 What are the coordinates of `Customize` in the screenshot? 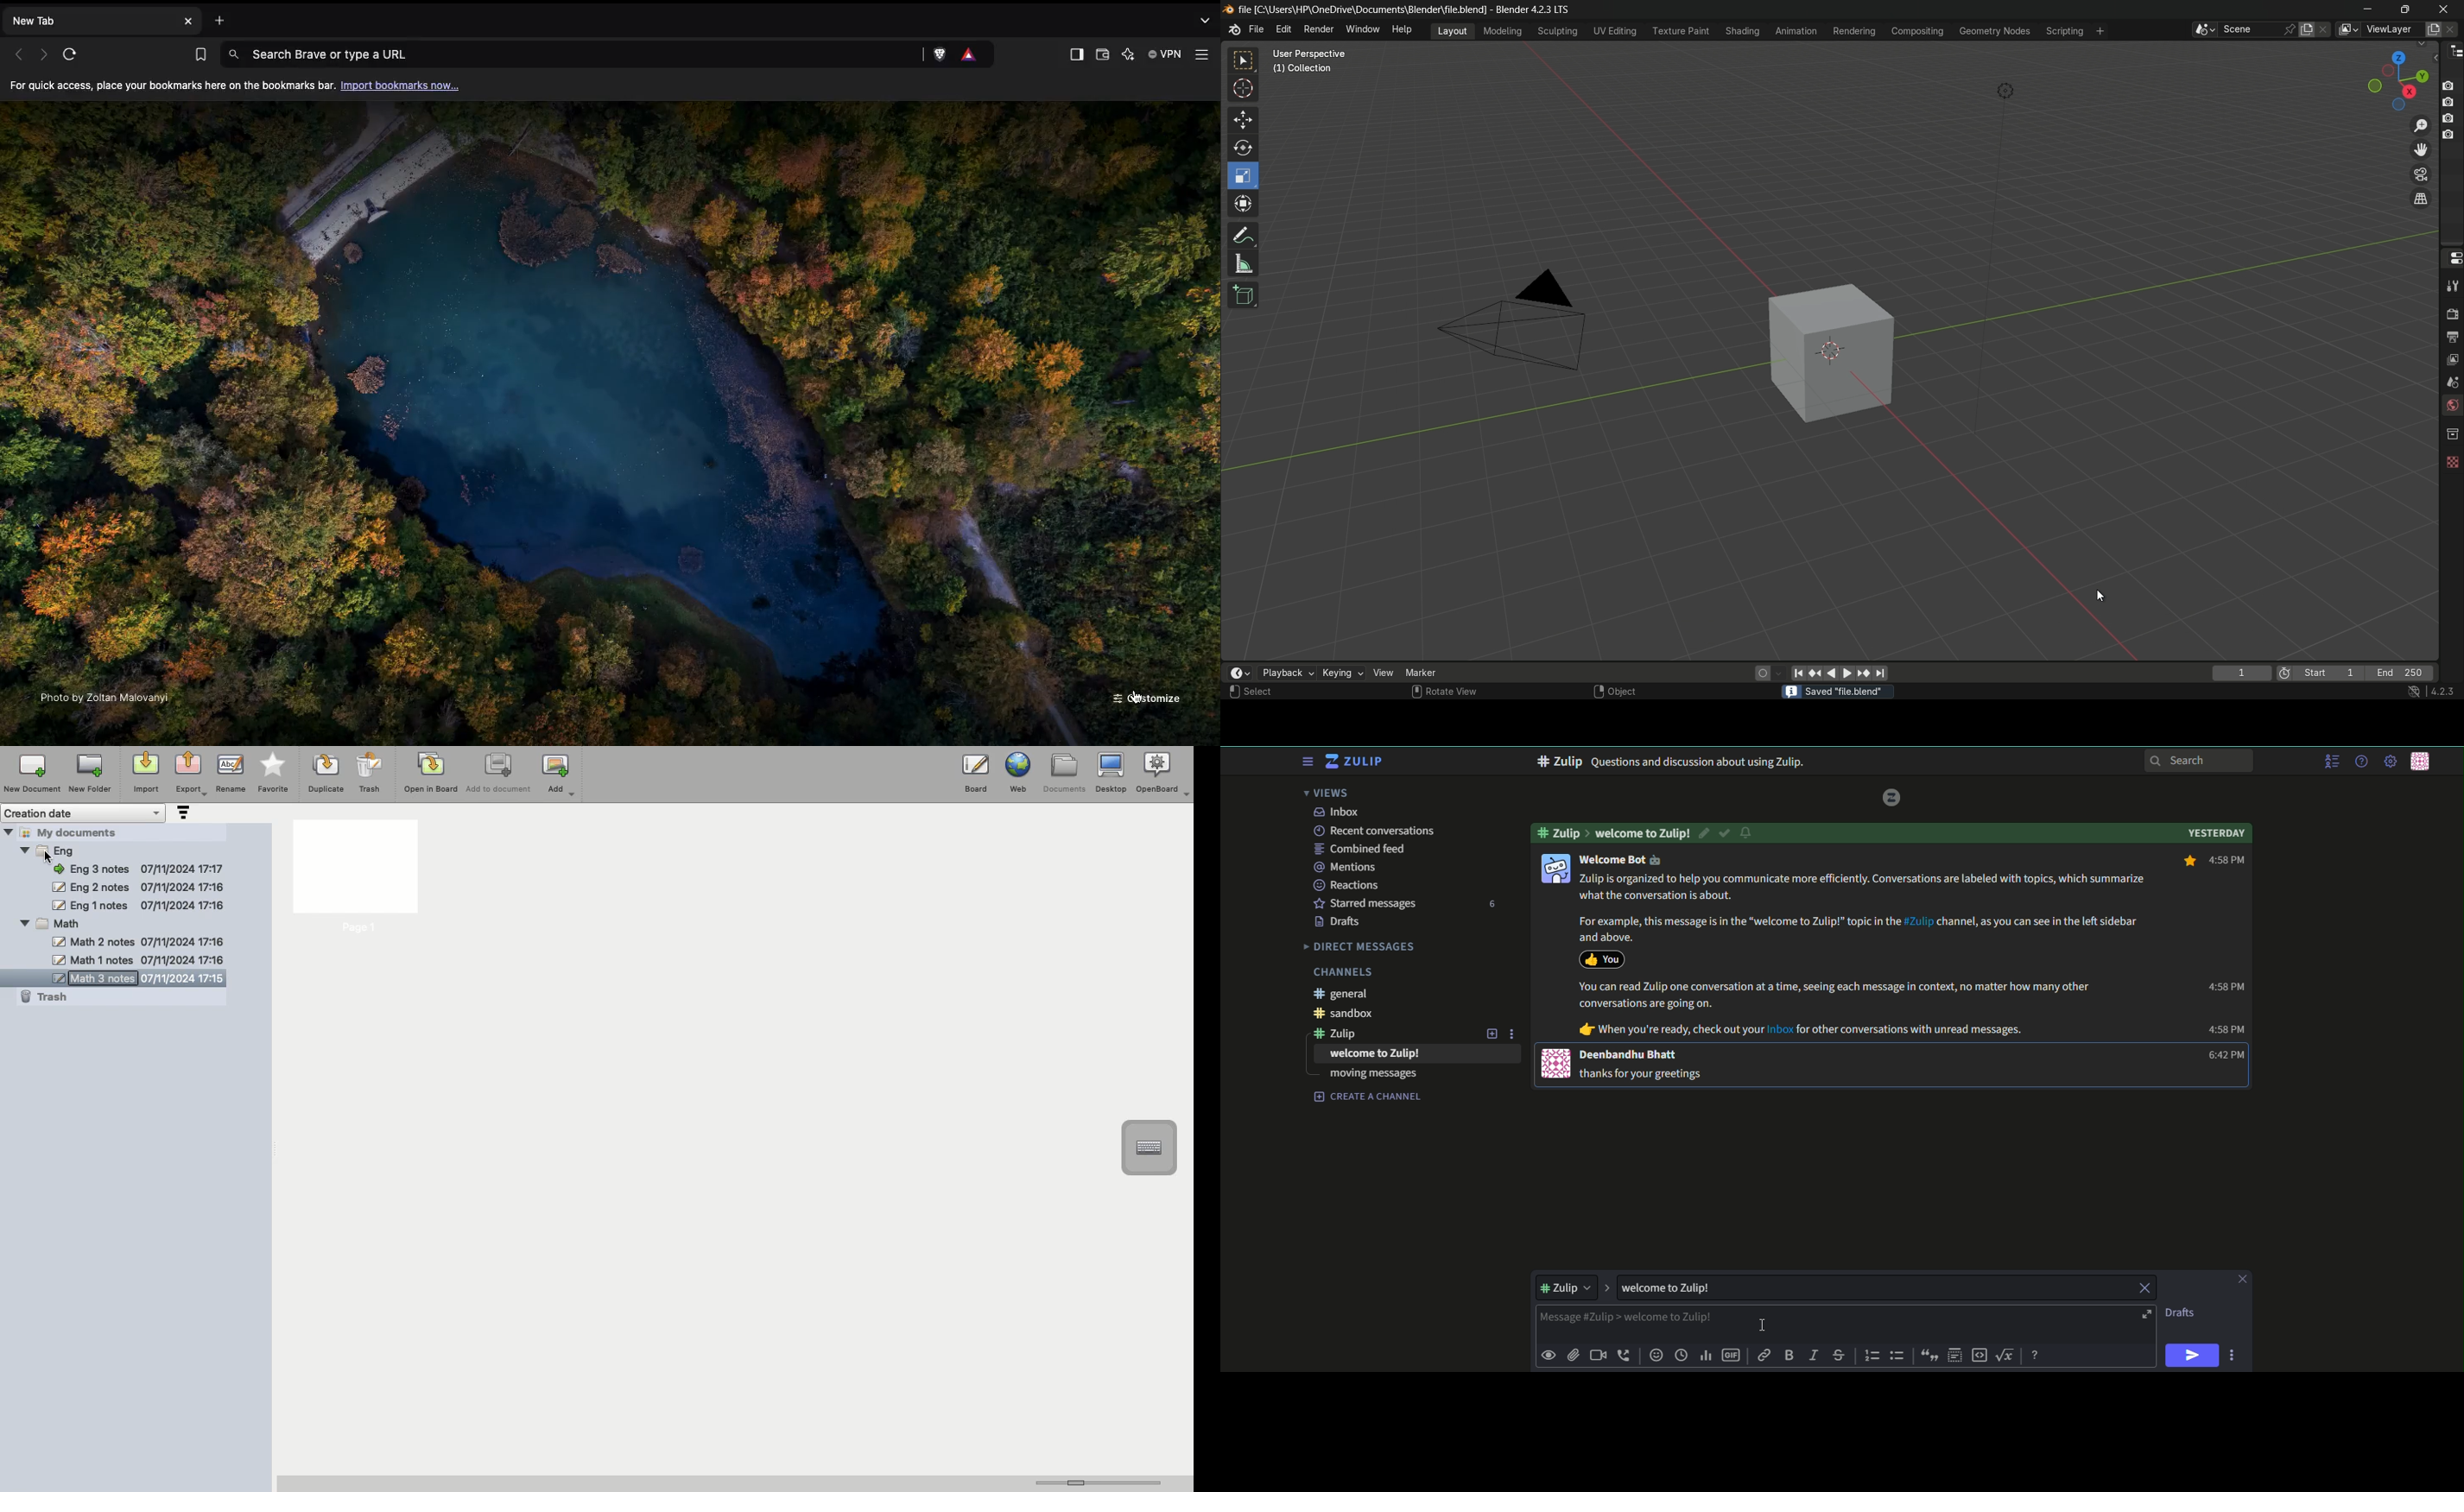 It's located at (1148, 697).